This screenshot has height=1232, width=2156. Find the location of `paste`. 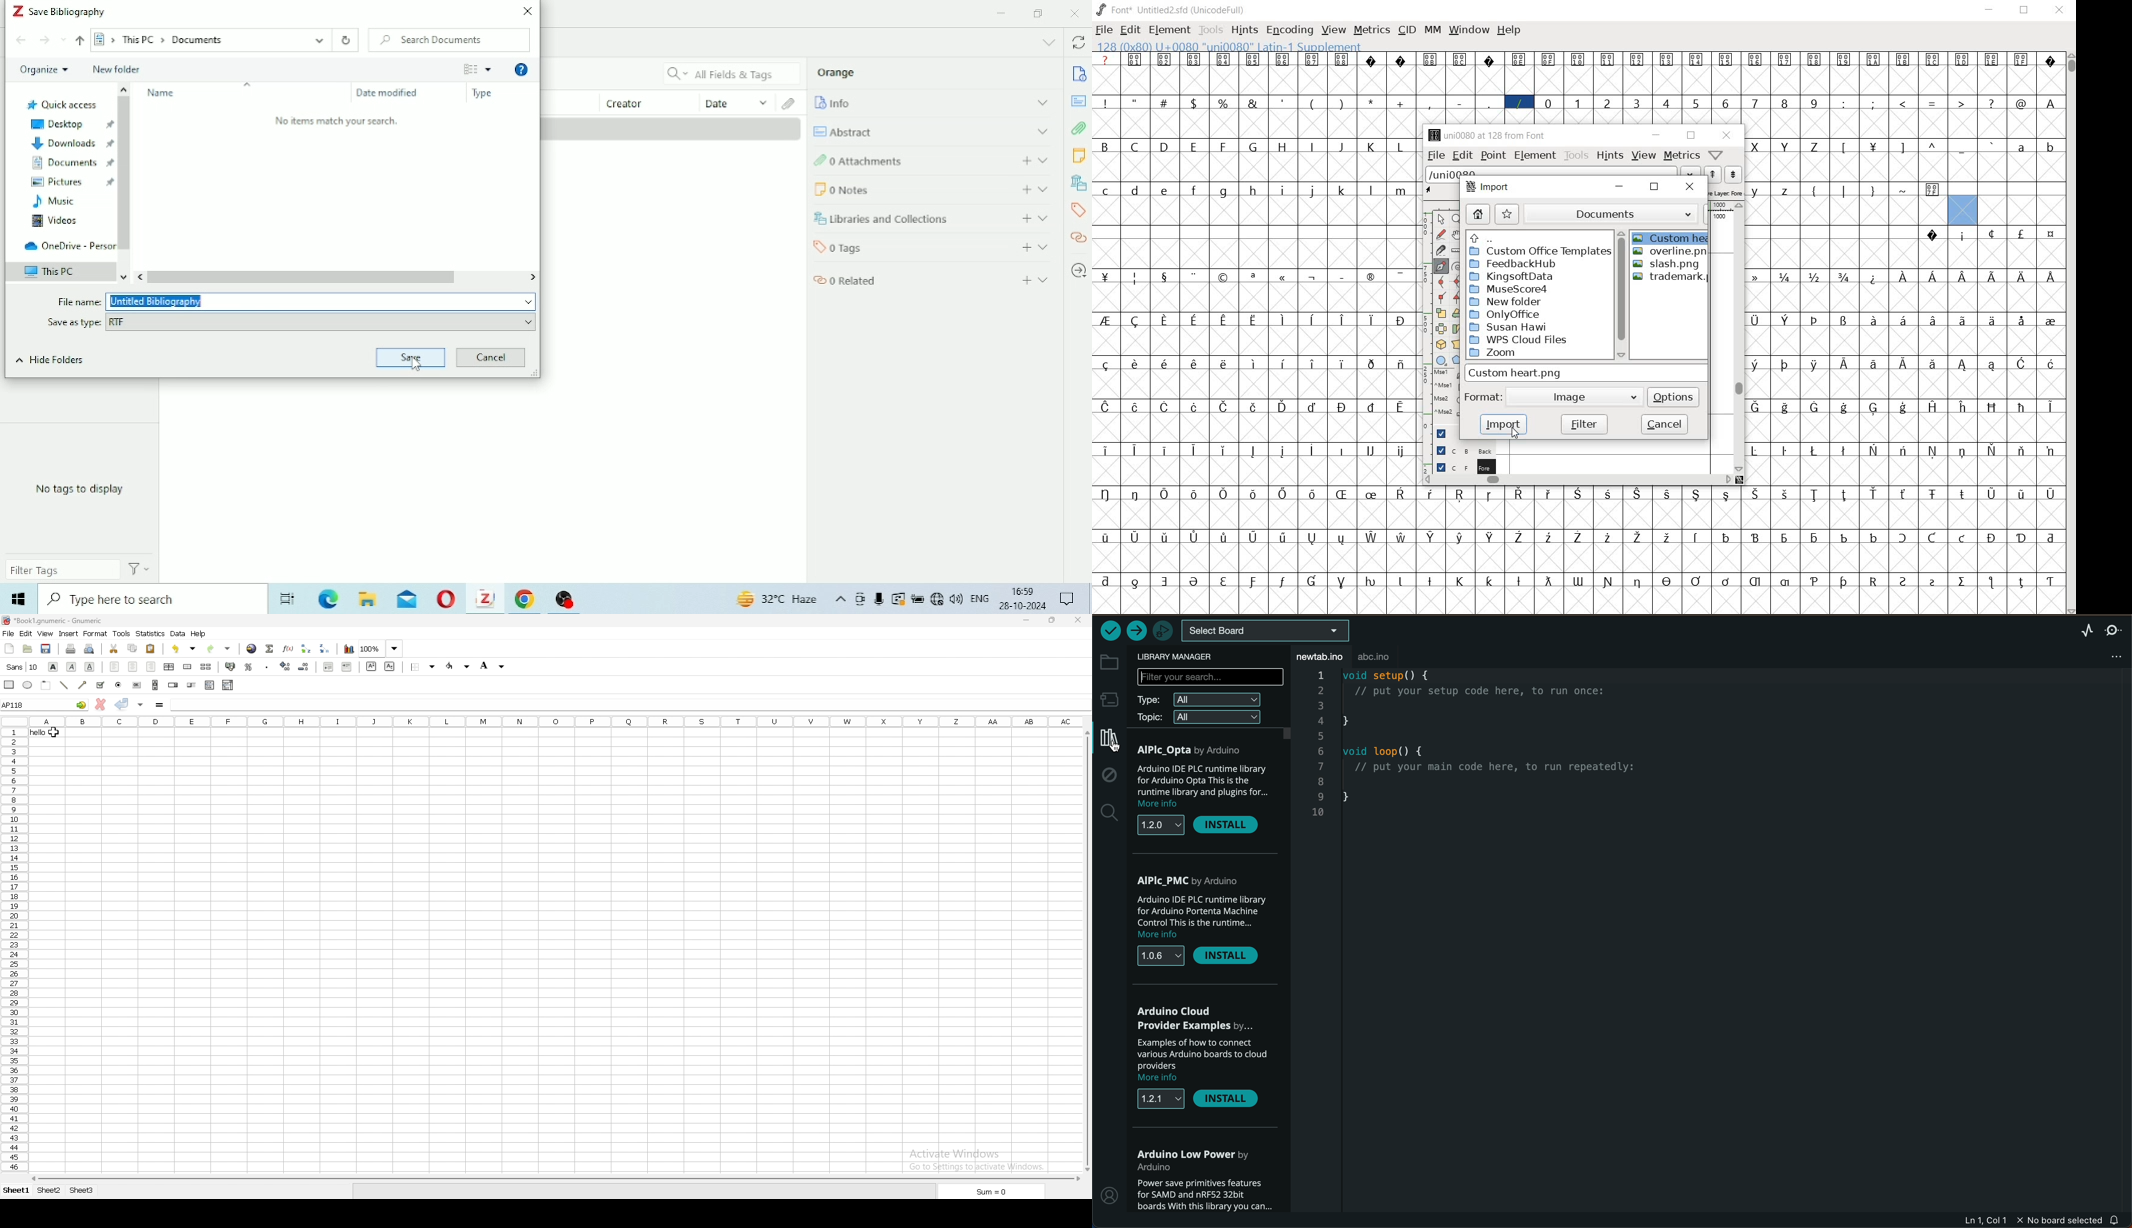

paste is located at coordinates (151, 649).